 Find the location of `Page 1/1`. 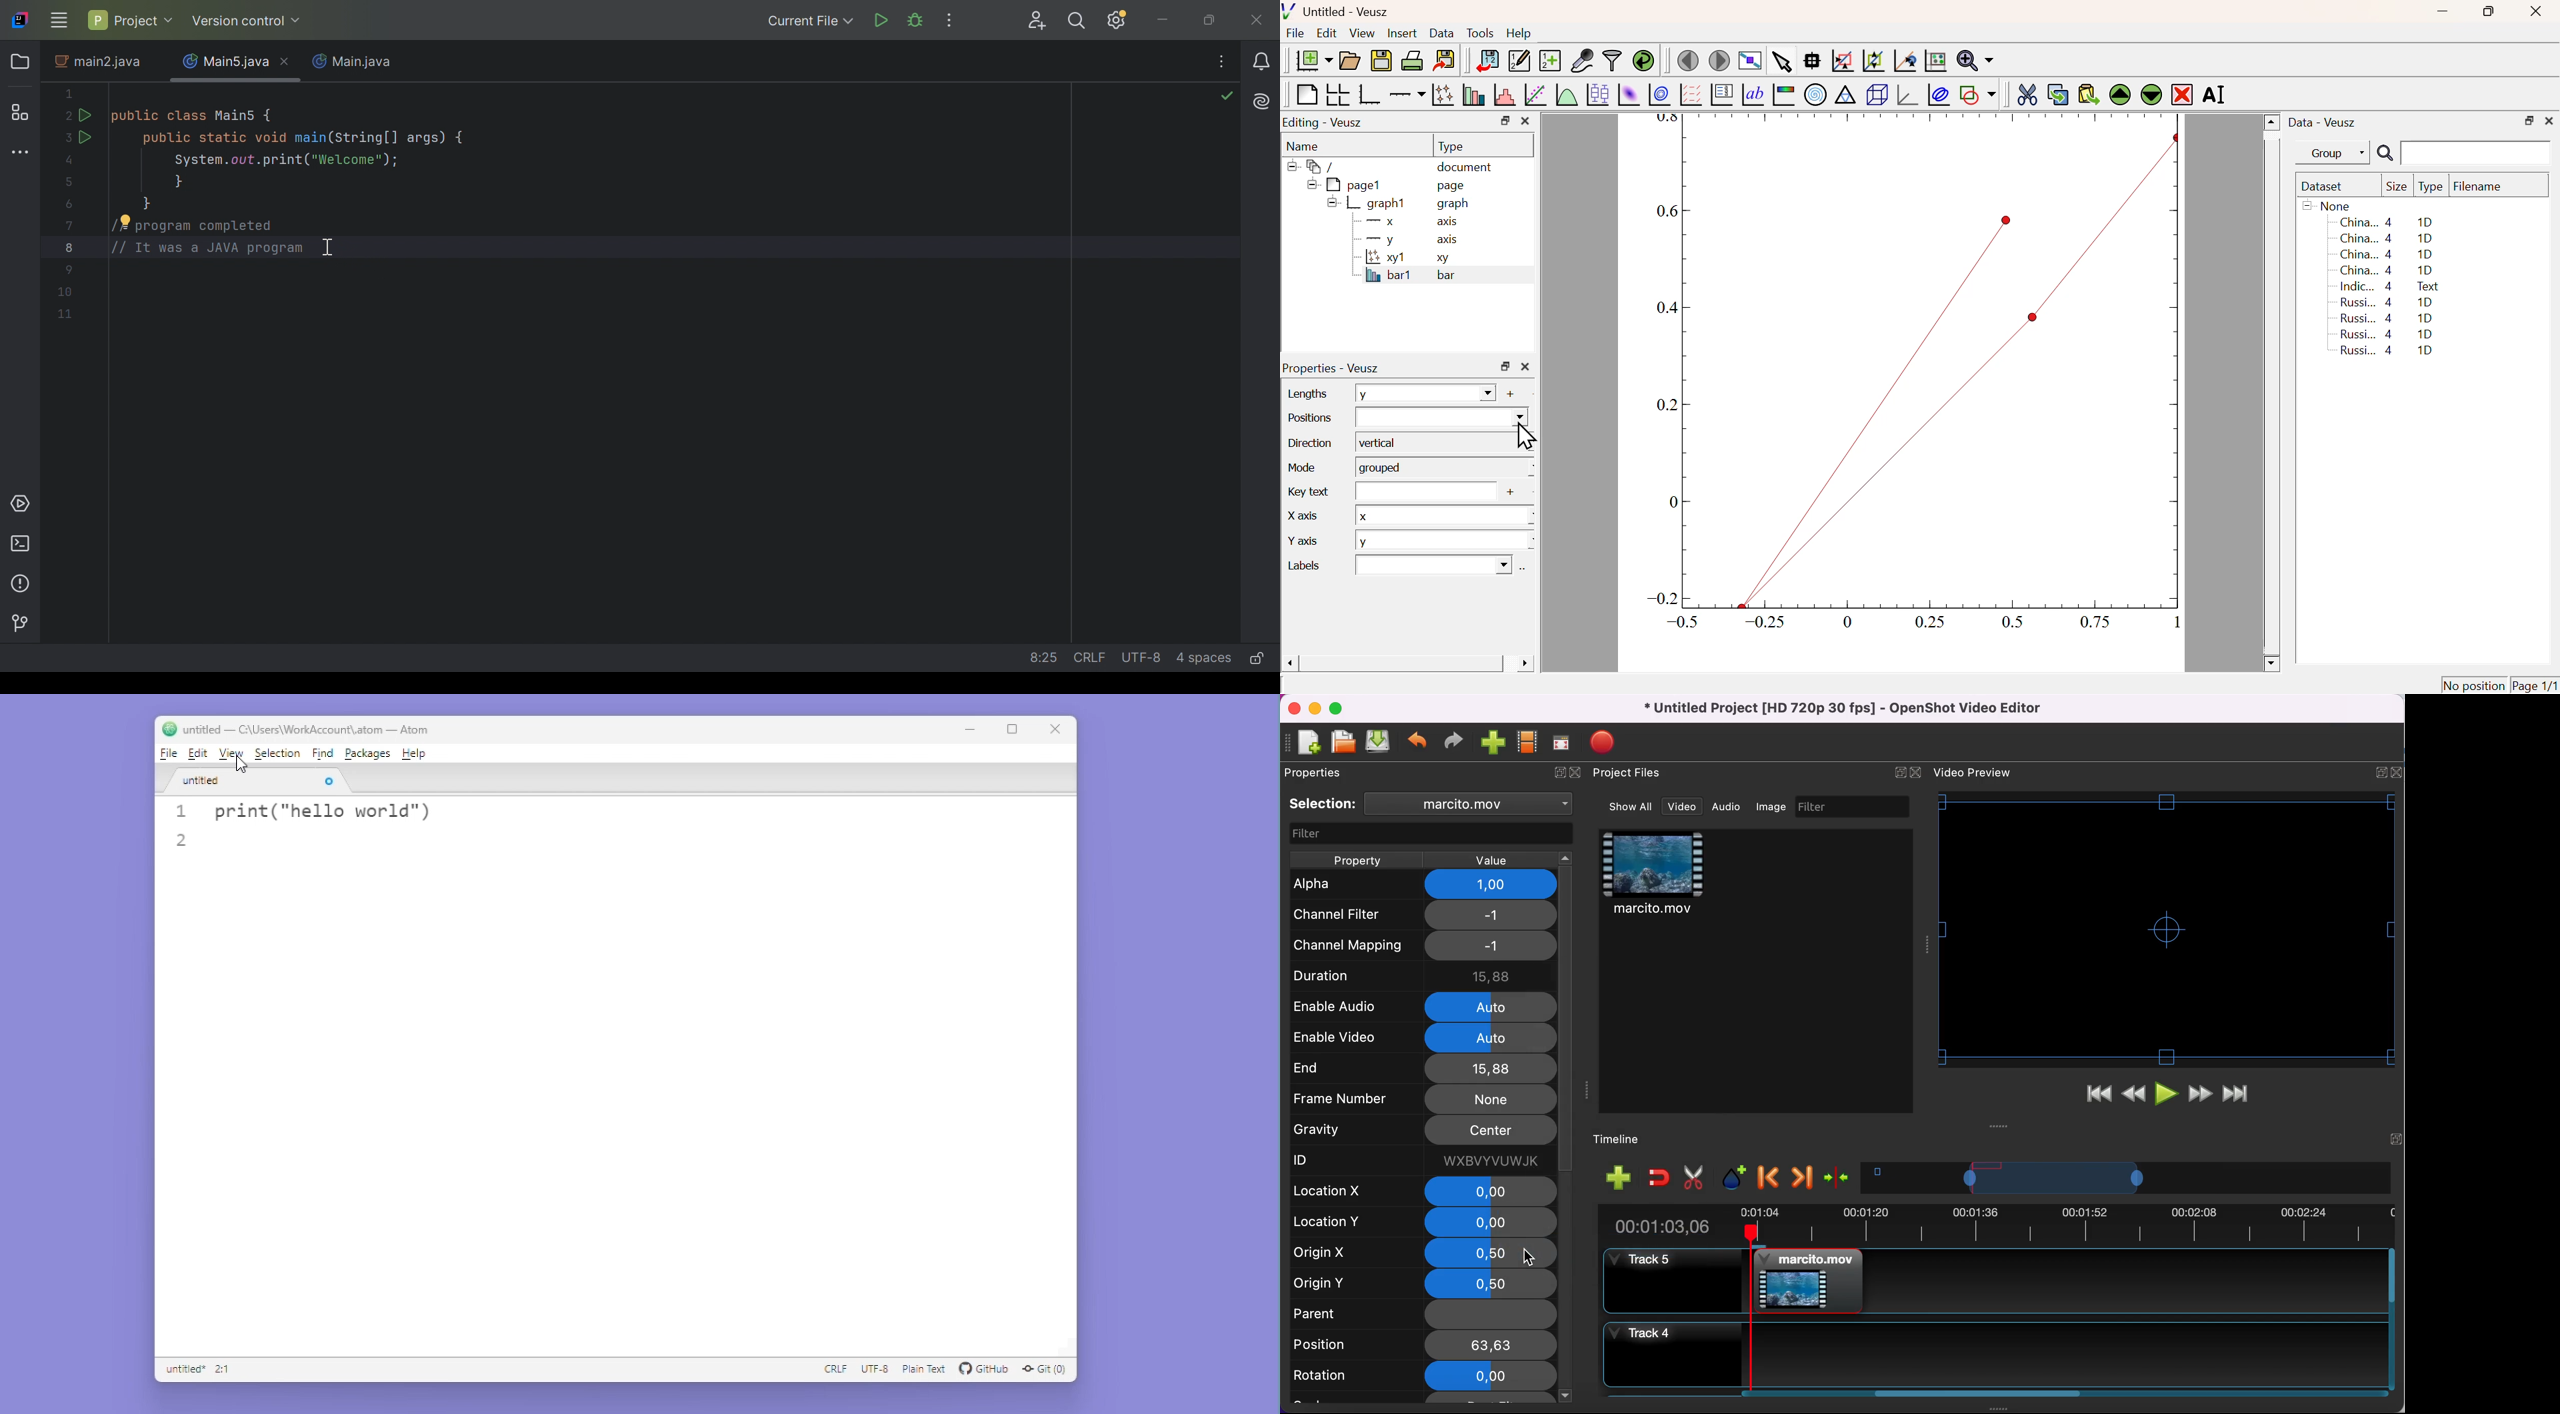

Page 1/1 is located at coordinates (2533, 685).